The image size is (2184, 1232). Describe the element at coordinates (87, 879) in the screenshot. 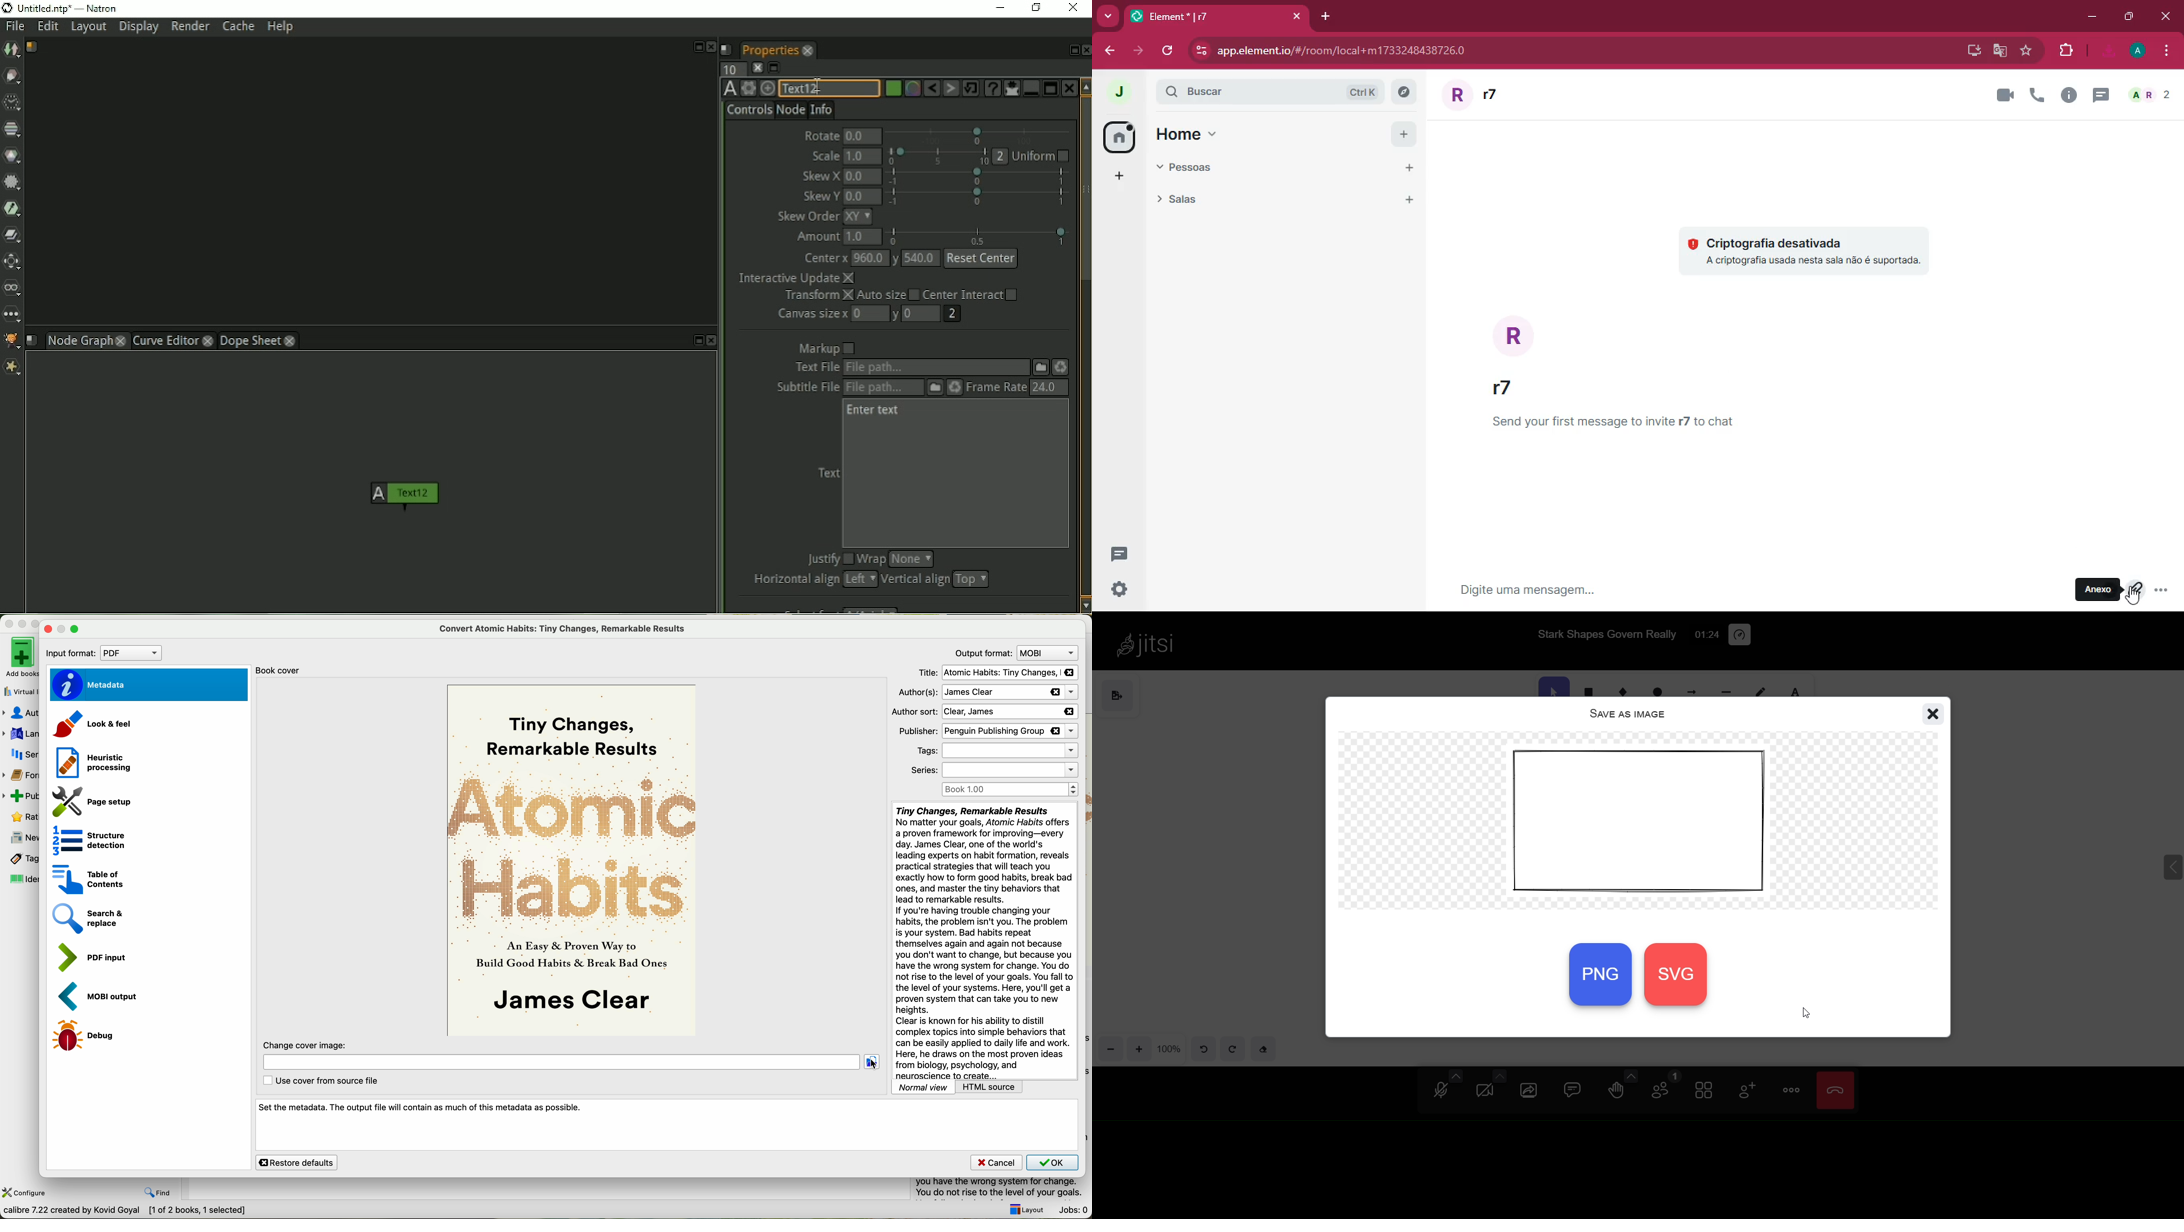

I see `table of contents` at that location.